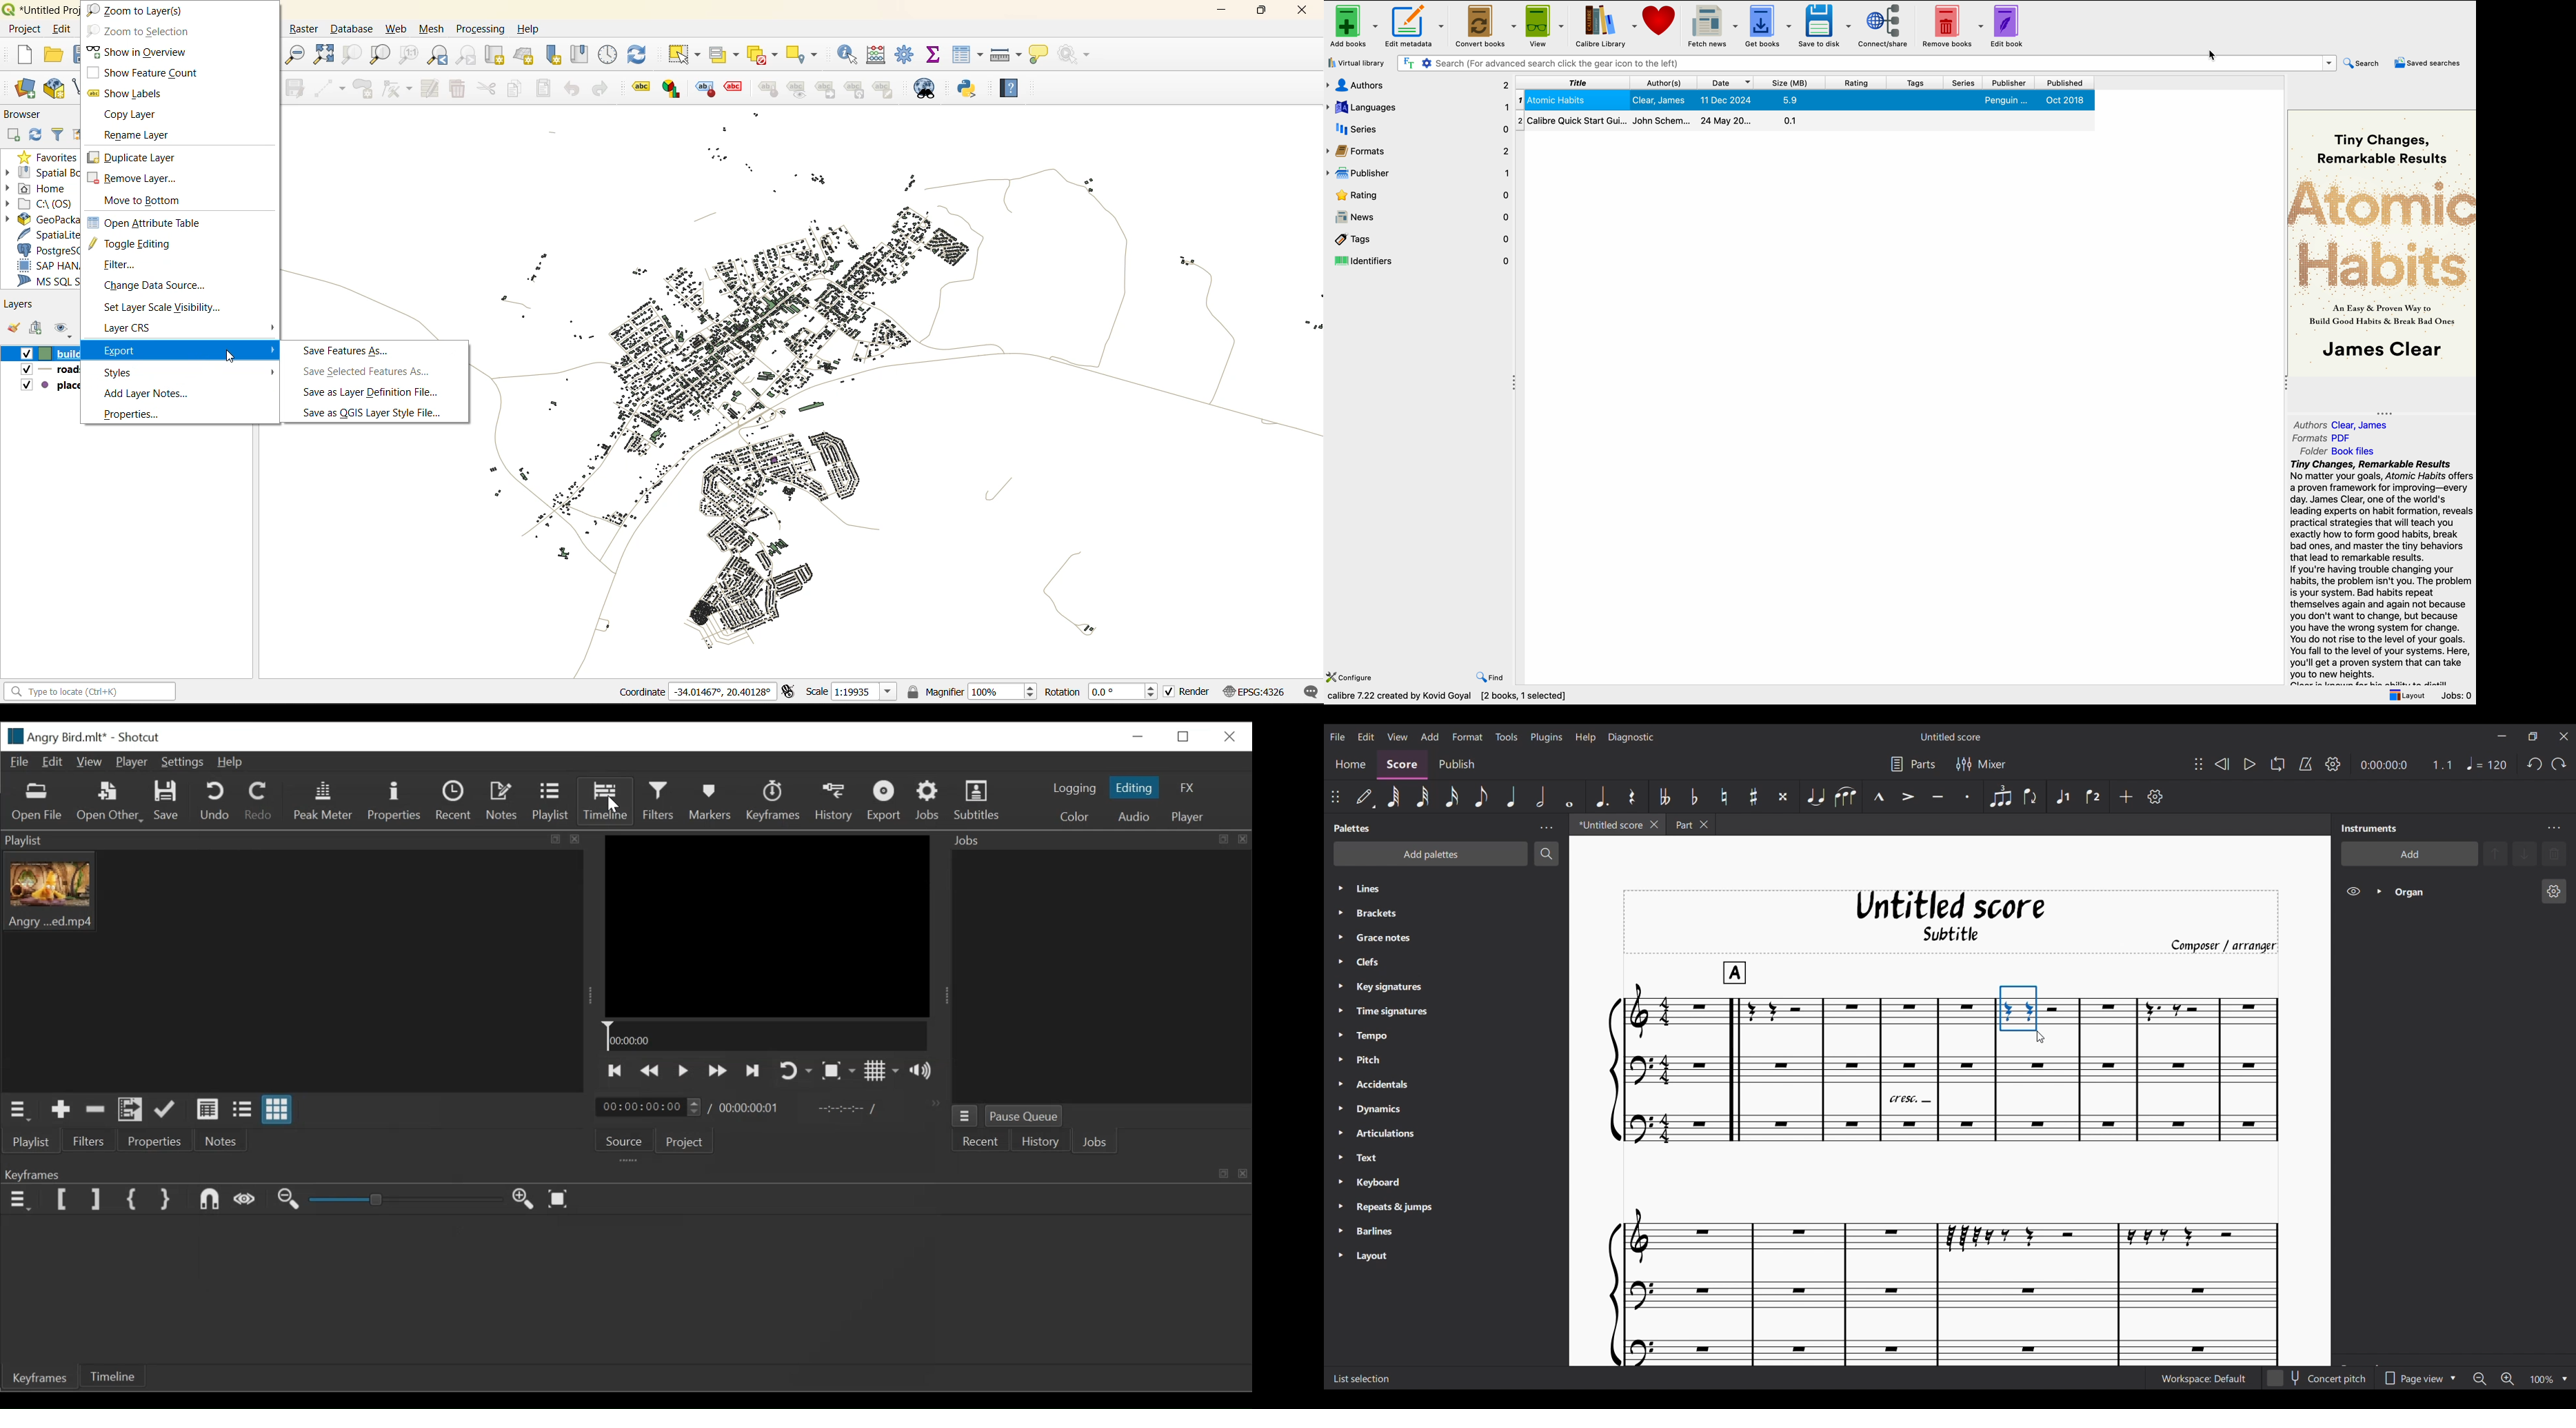  I want to click on Filters, so click(91, 1141).